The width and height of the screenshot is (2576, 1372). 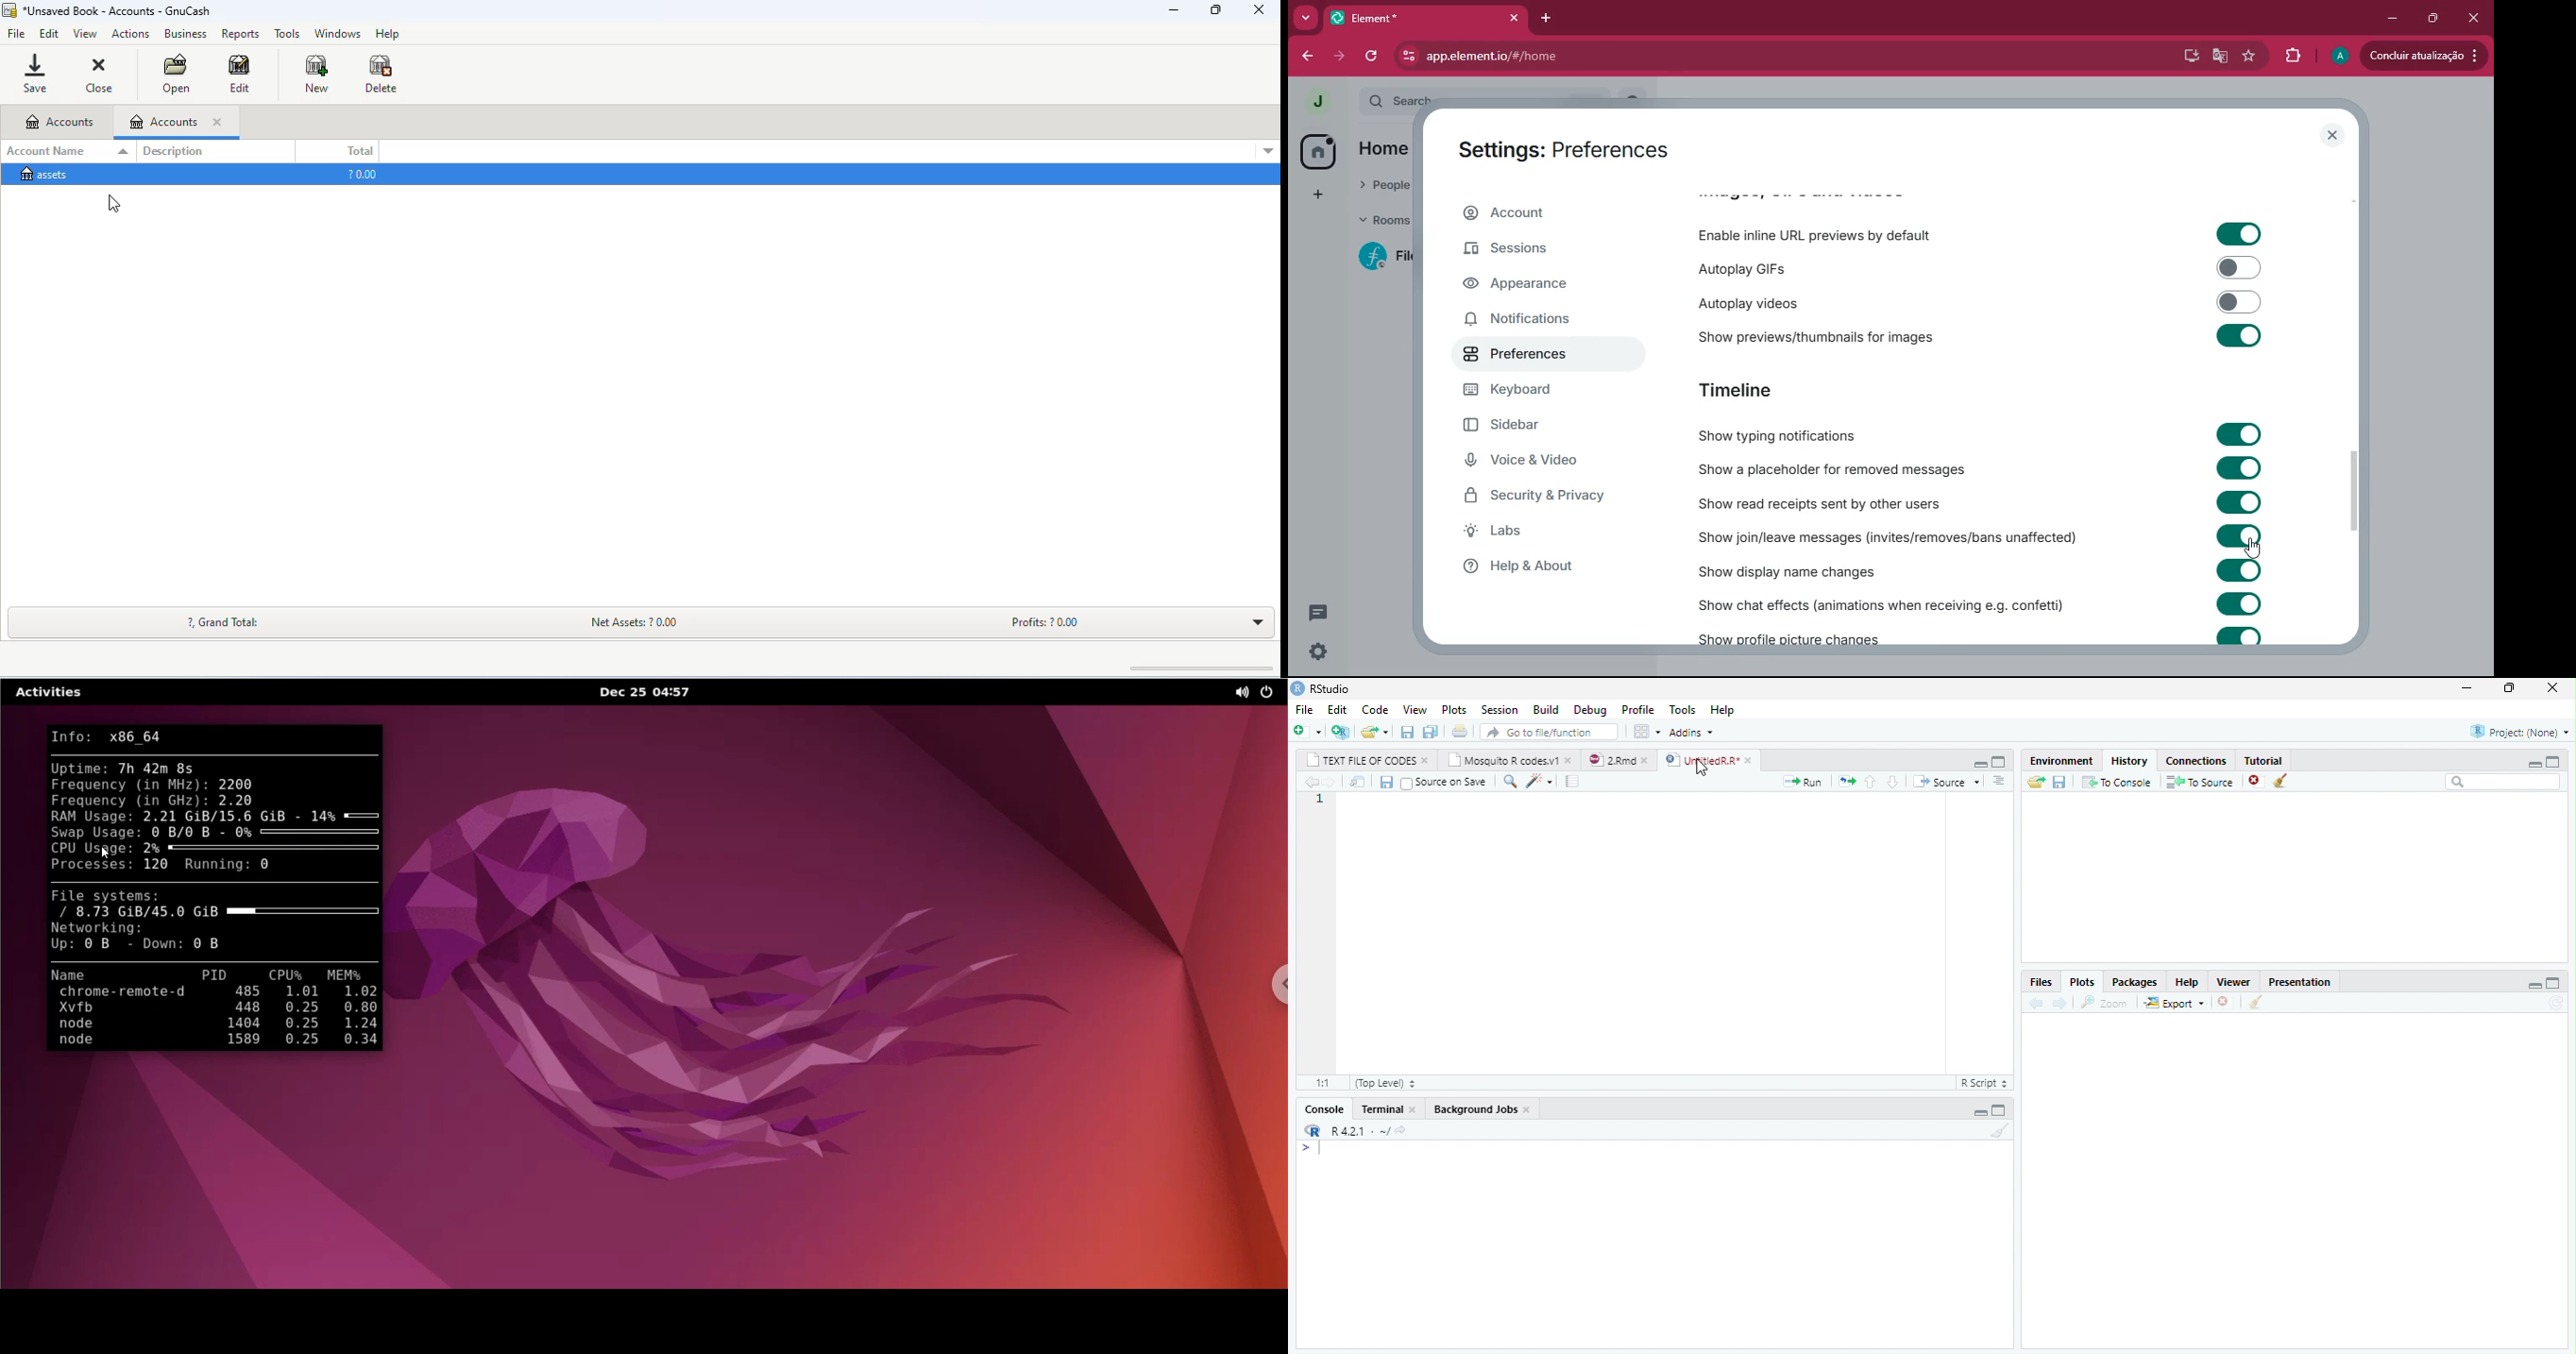 What do you see at coordinates (1984, 1084) in the screenshot?
I see `Rscript` at bounding box center [1984, 1084].